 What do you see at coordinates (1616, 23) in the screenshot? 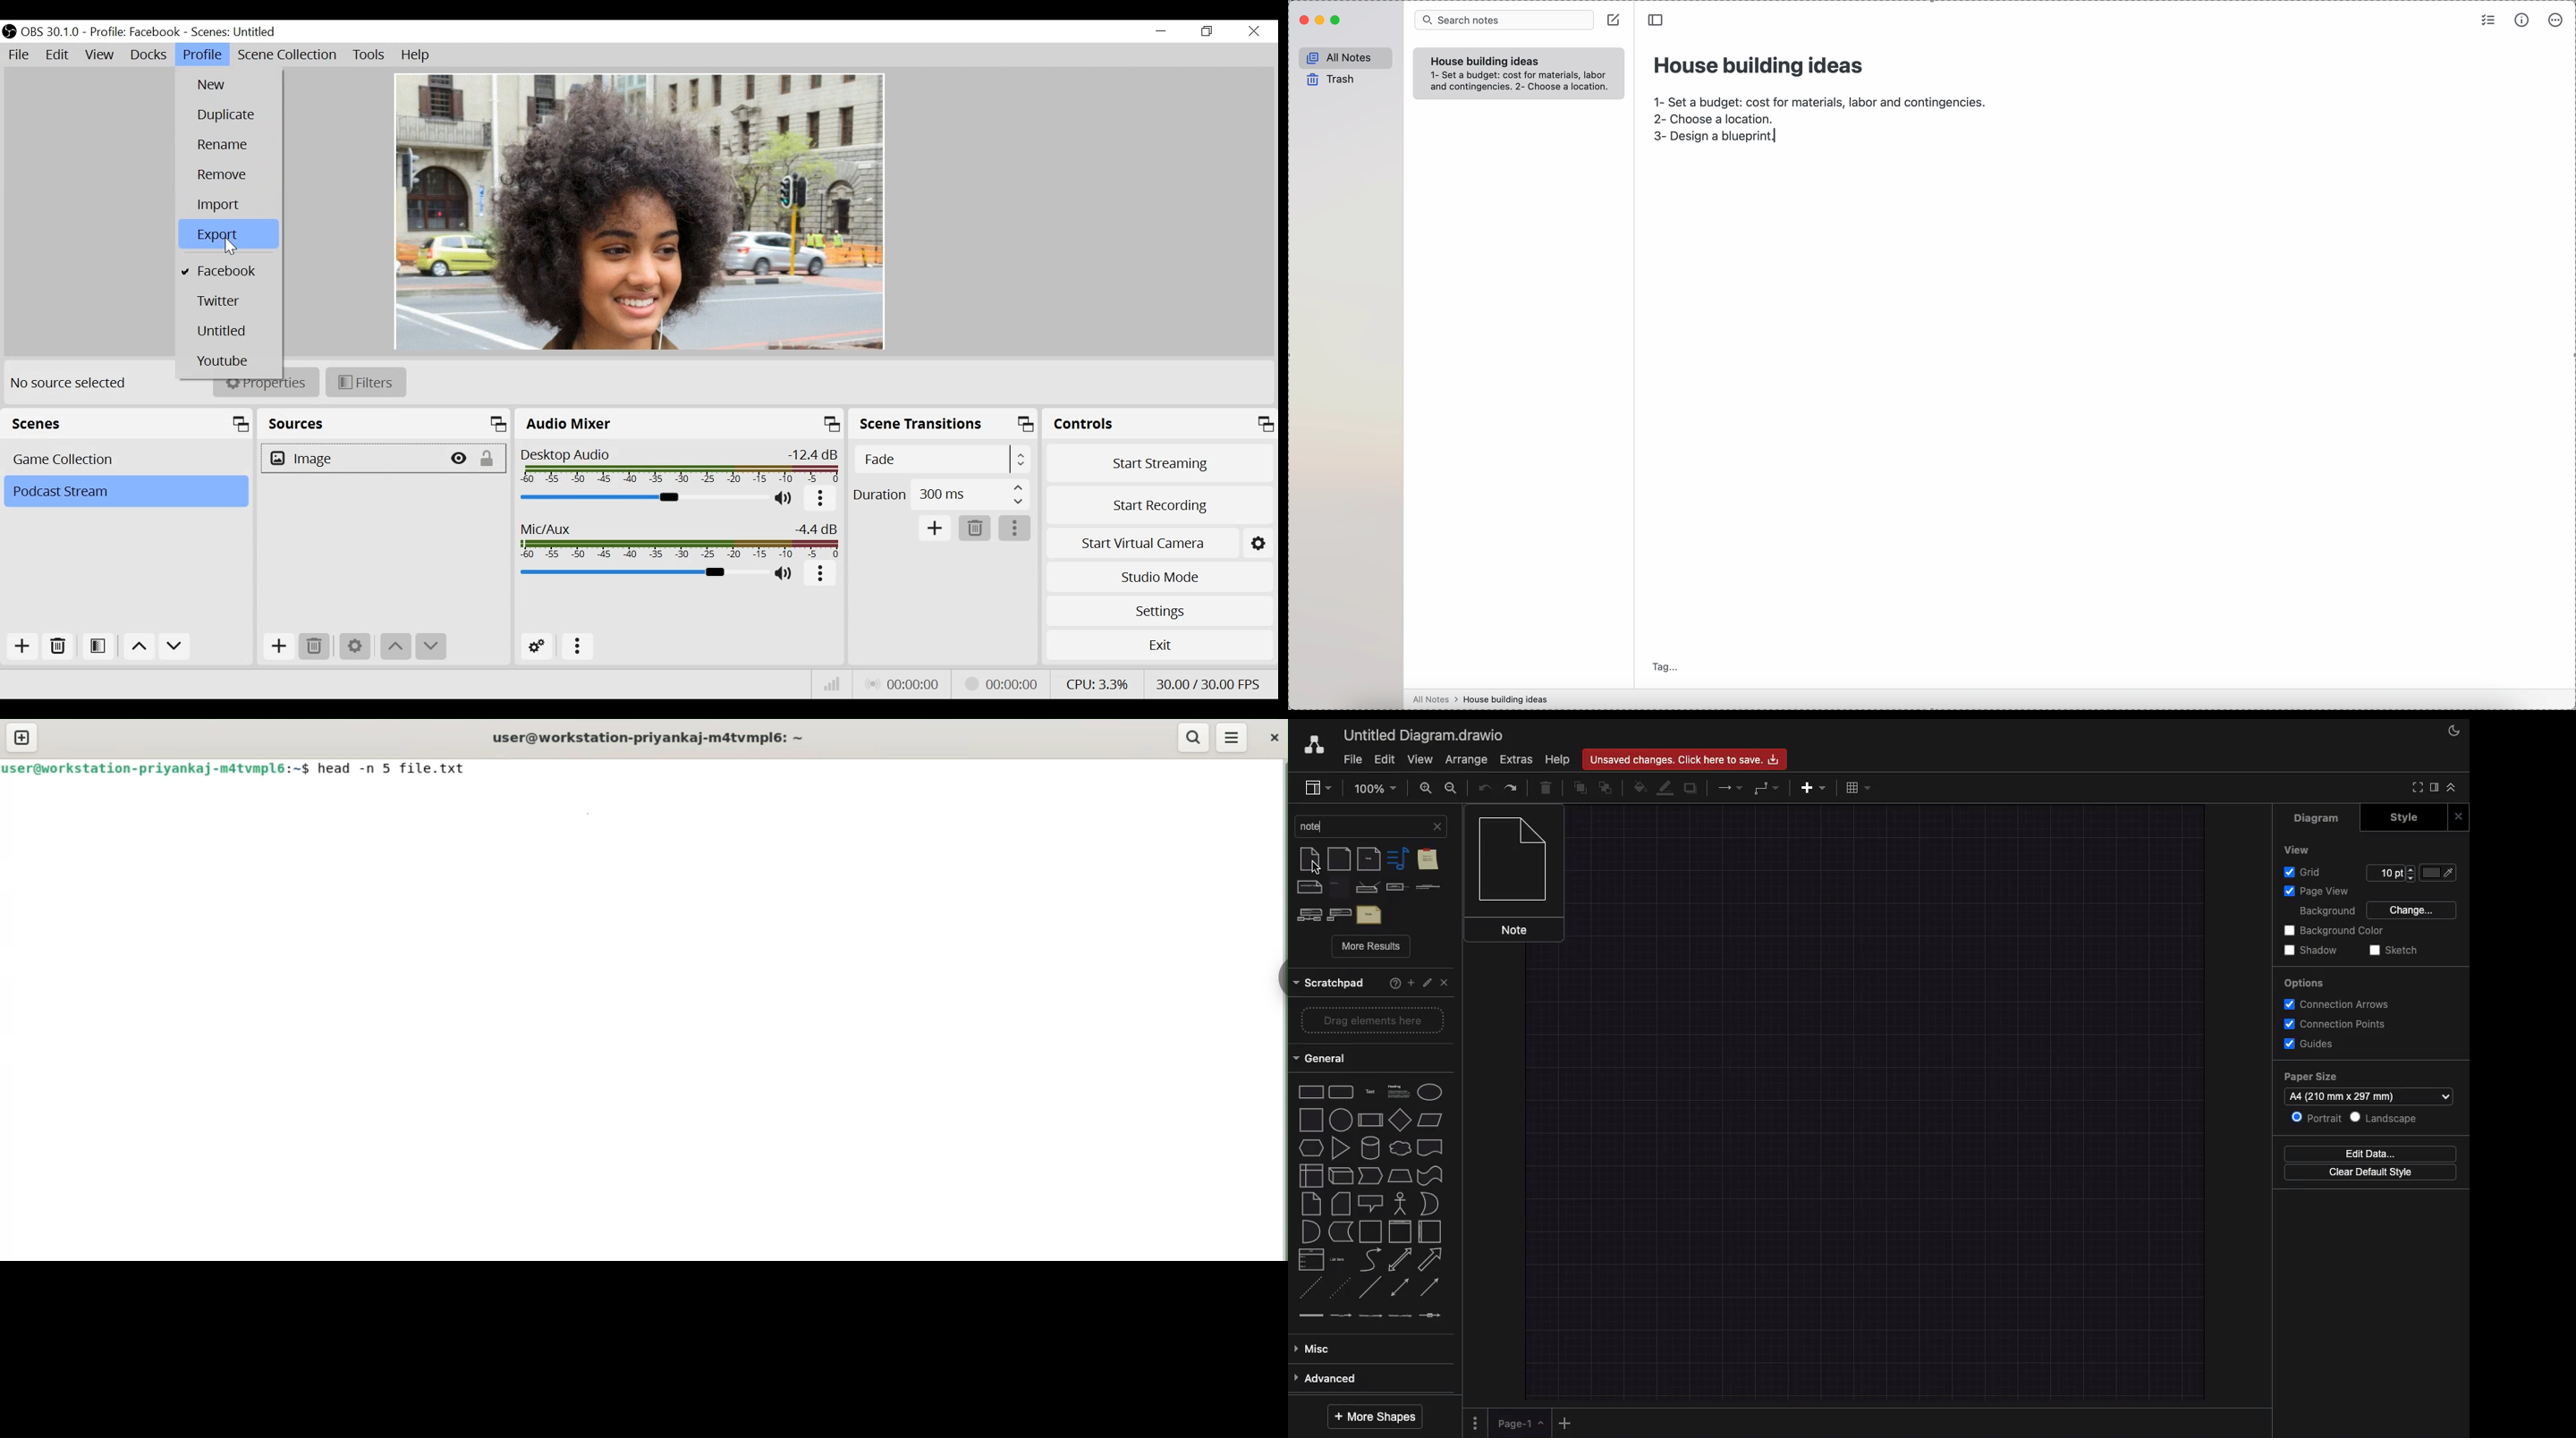
I see `create note` at bounding box center [1616, 23].